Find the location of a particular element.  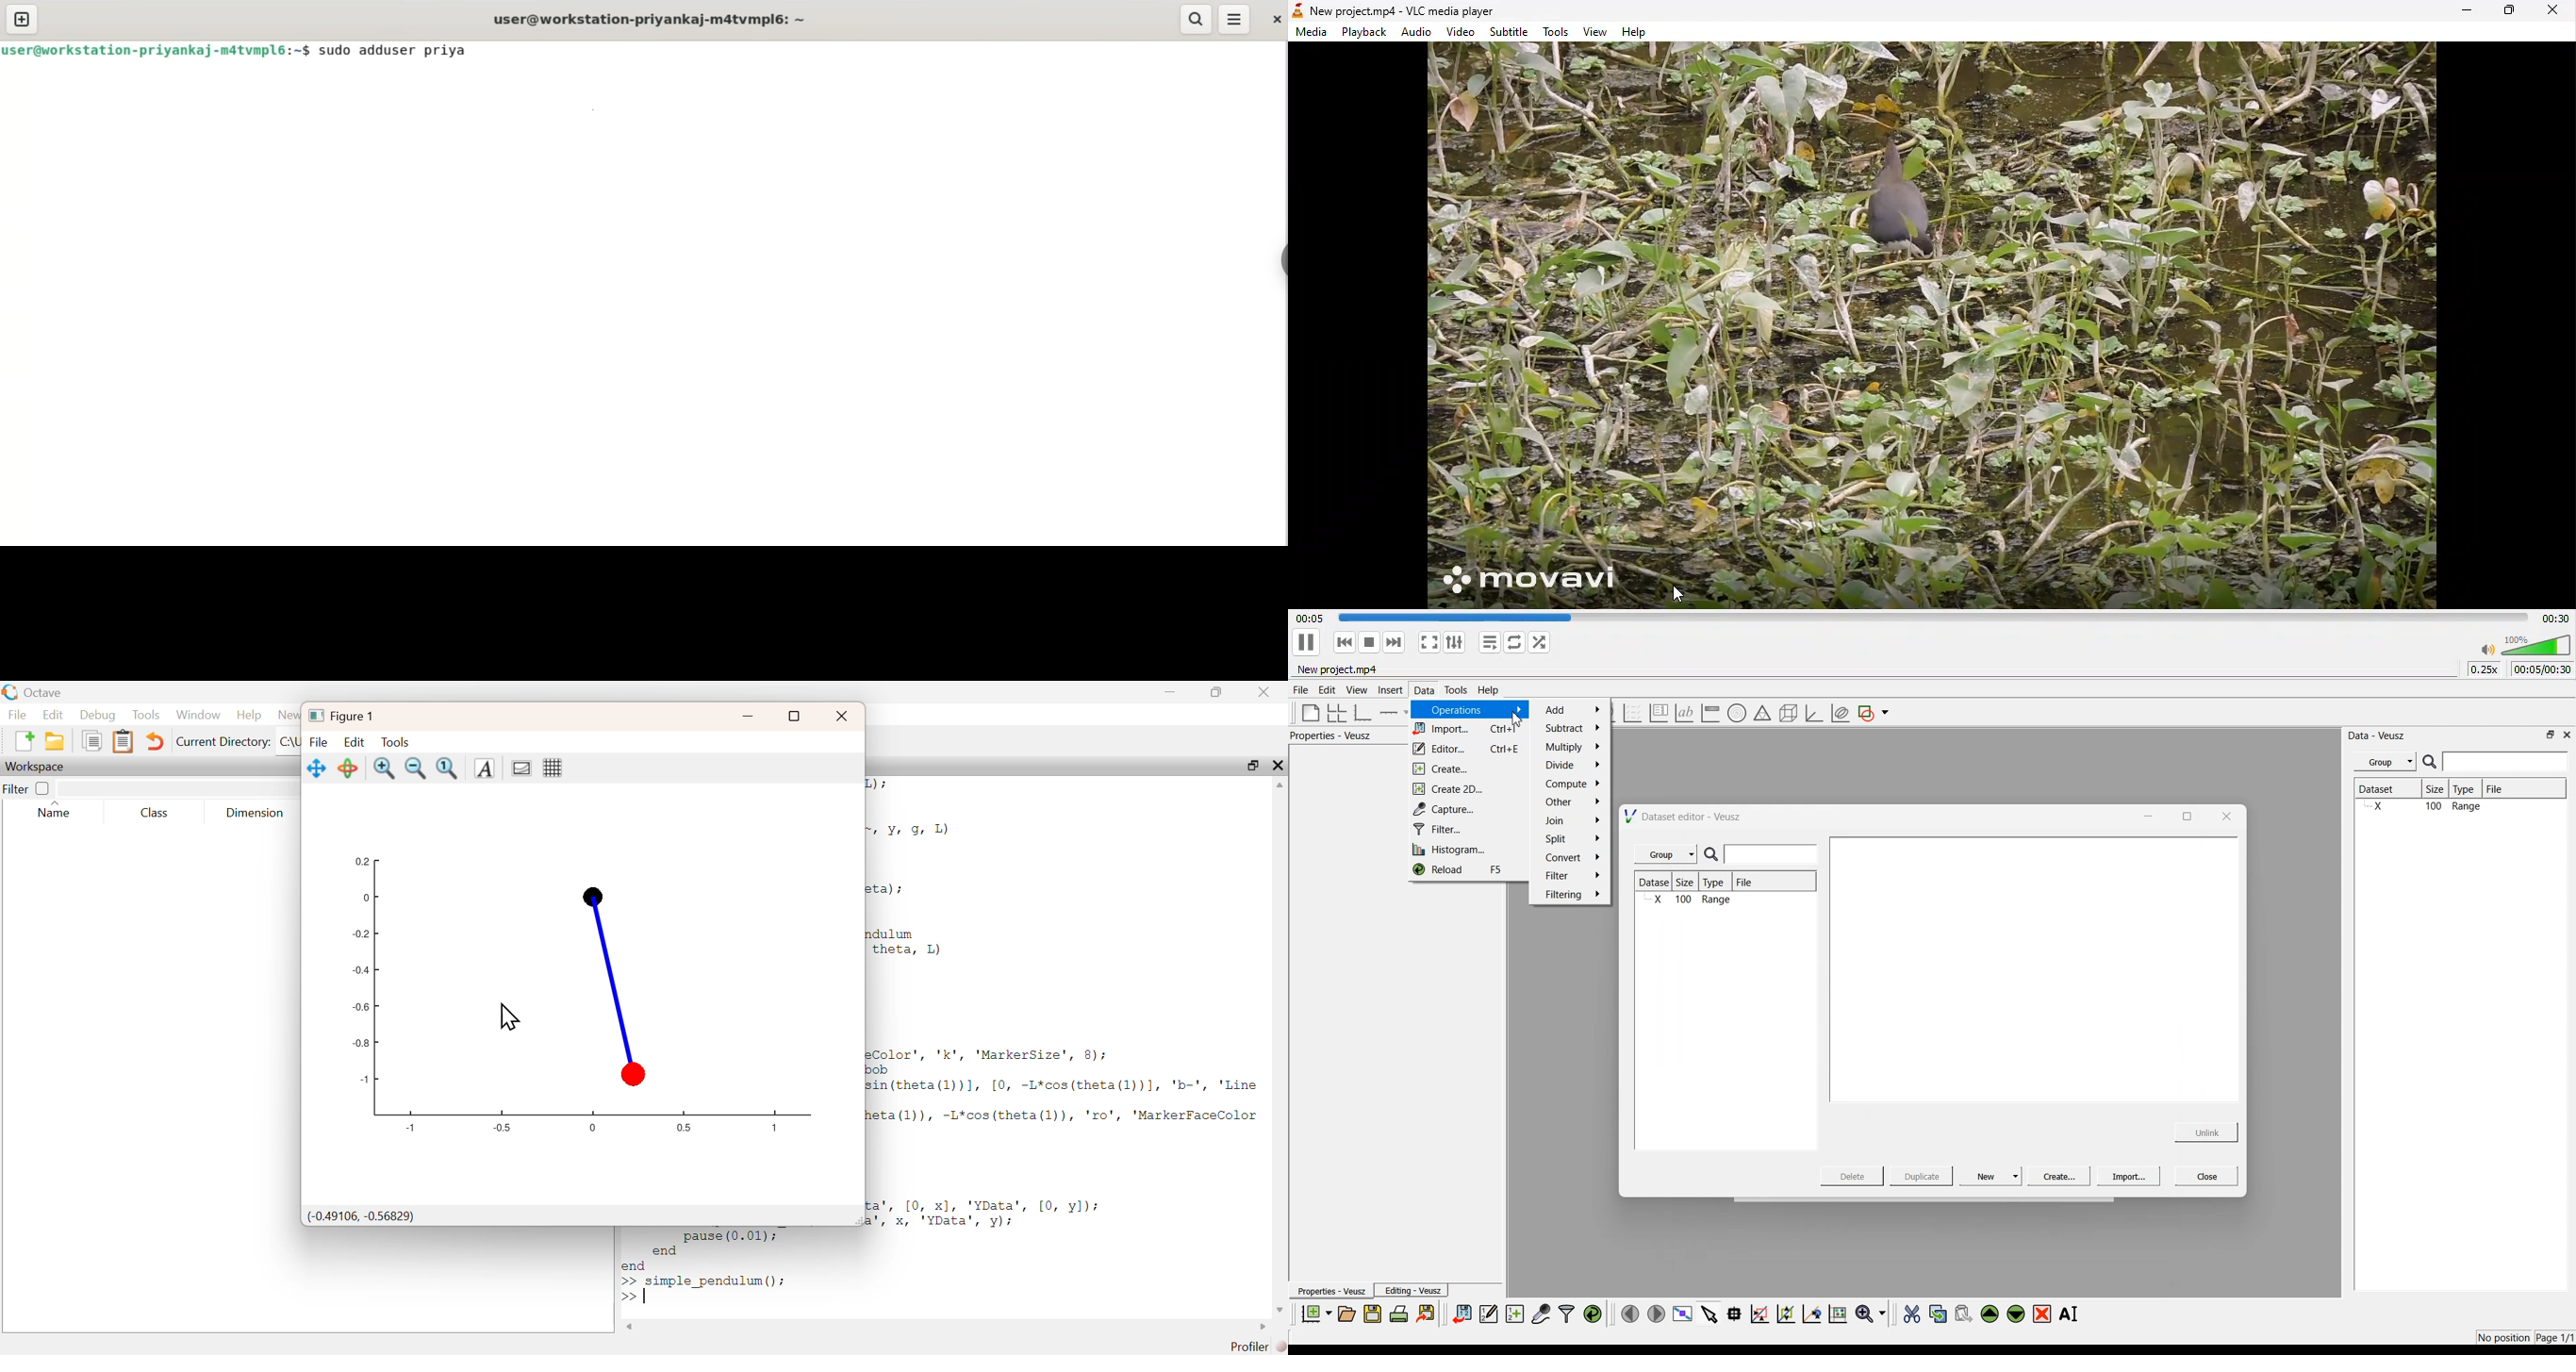

Reload FS is located at coordinates (1466, 871).